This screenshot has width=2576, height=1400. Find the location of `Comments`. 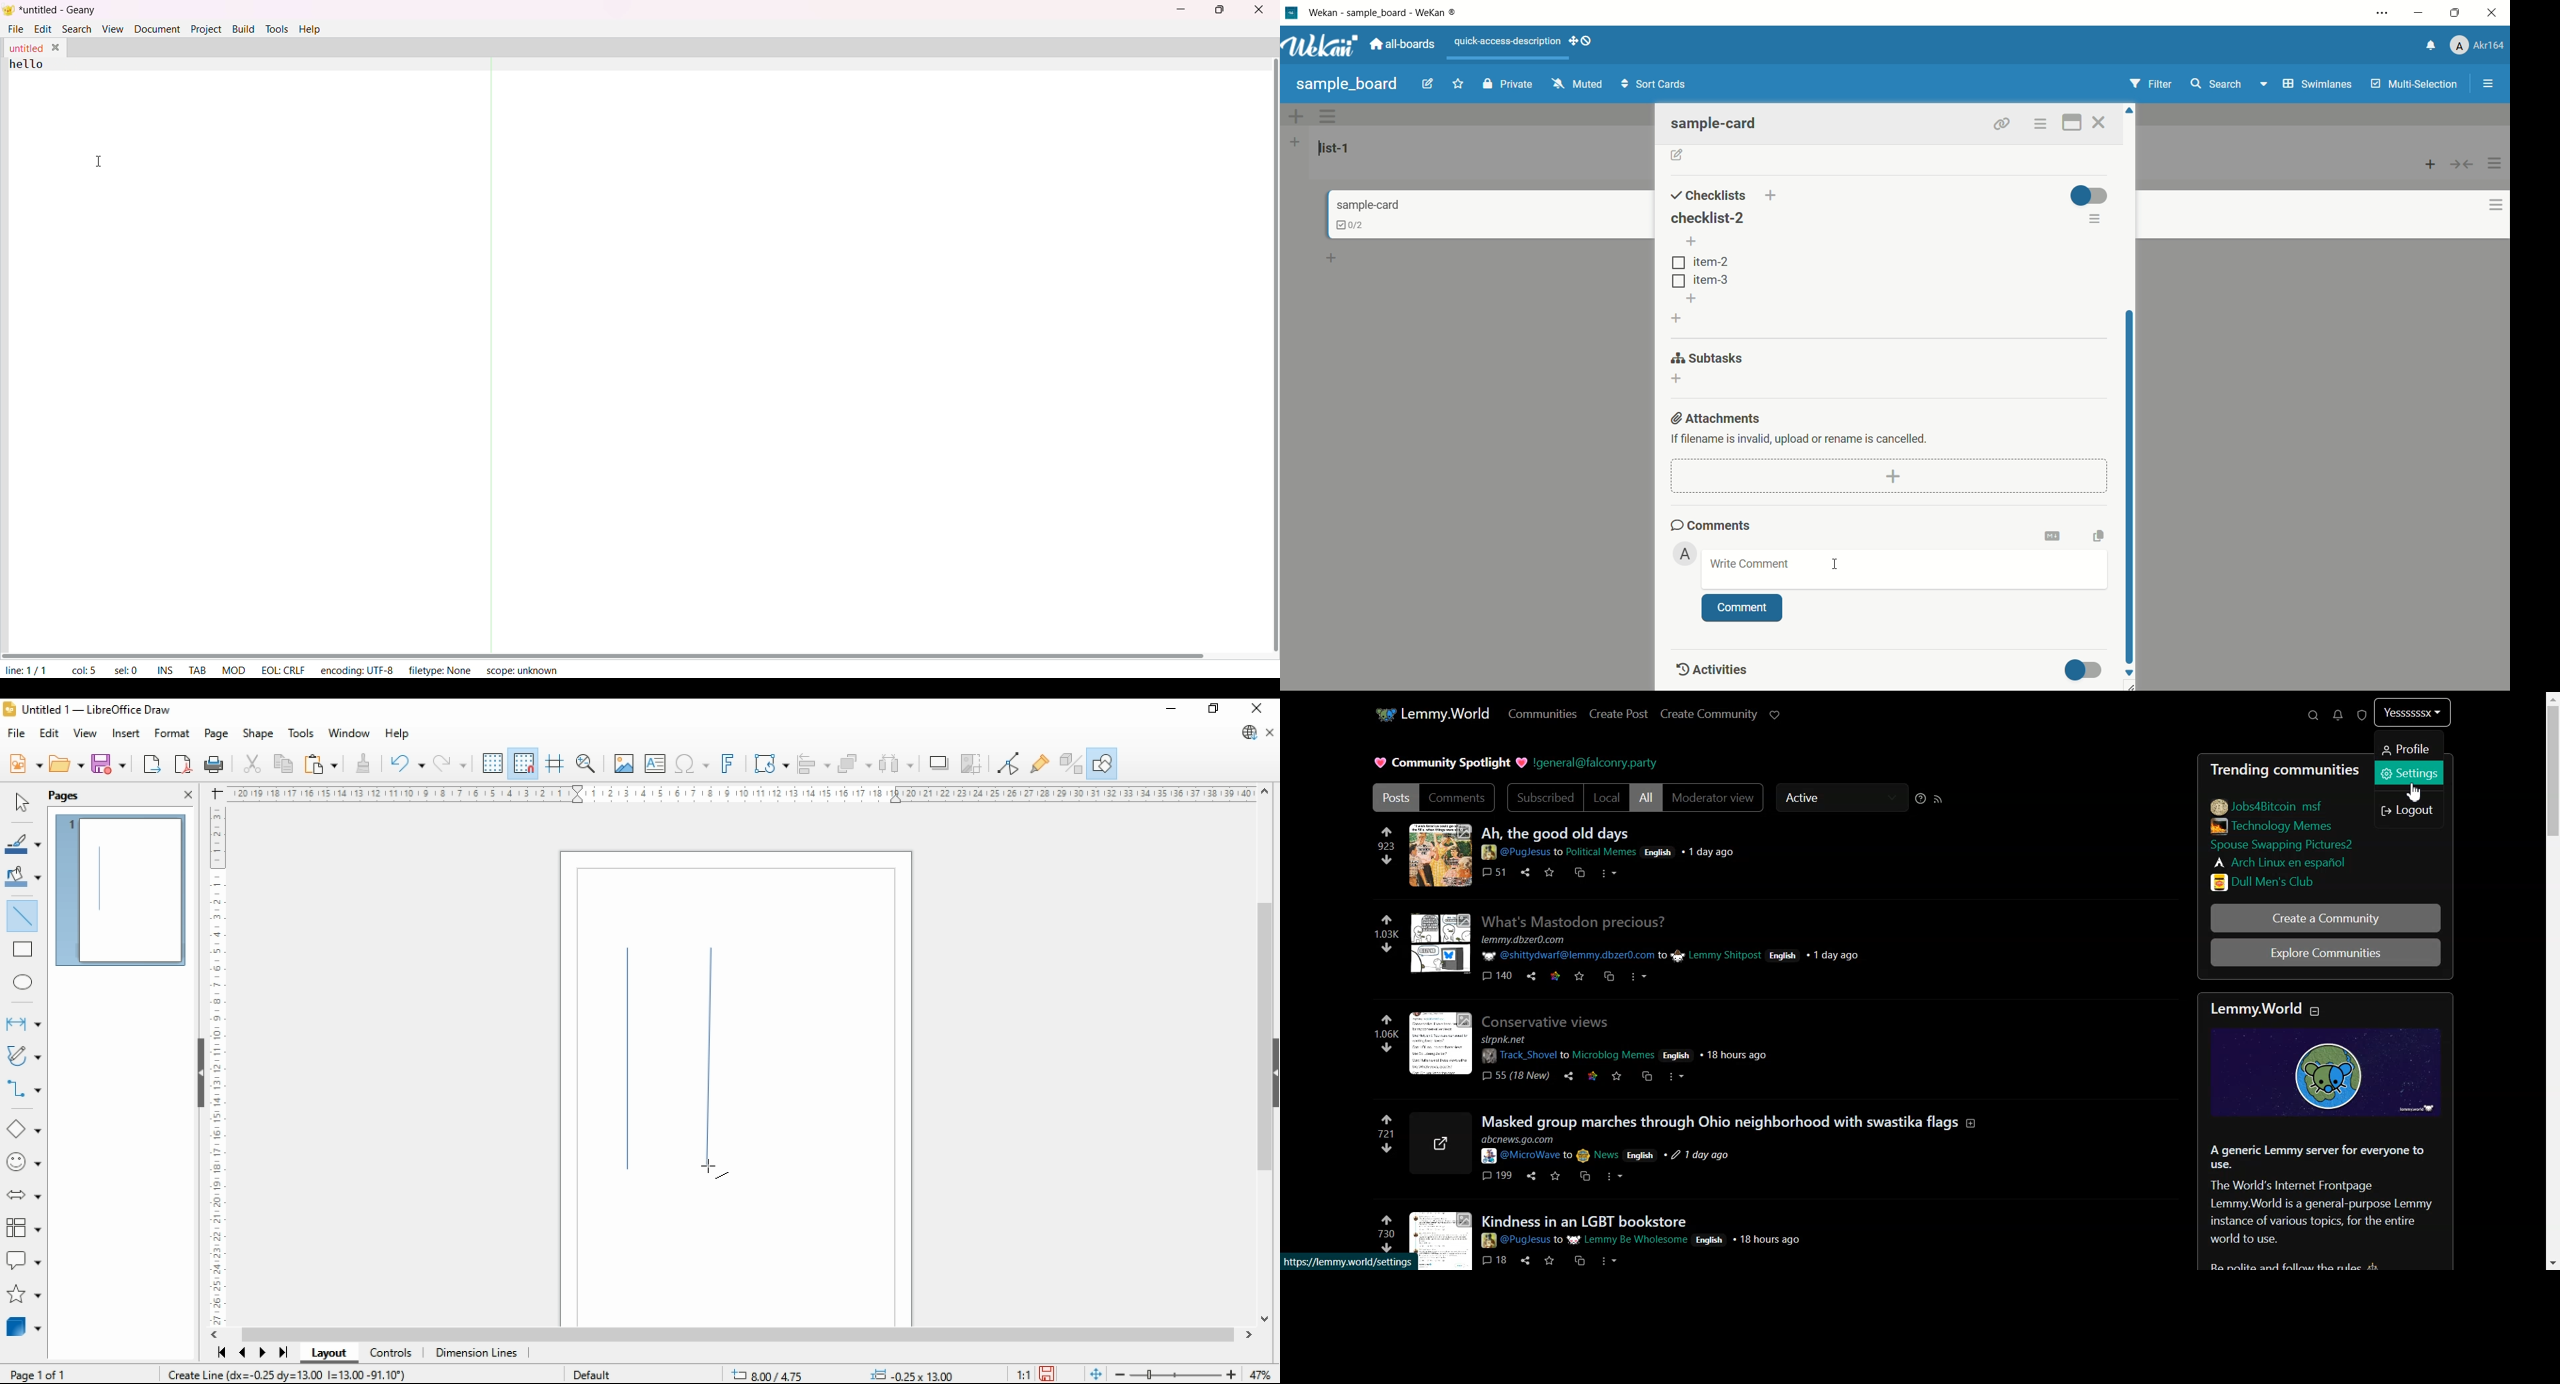

Comments is located at coordinates (1458, 798).